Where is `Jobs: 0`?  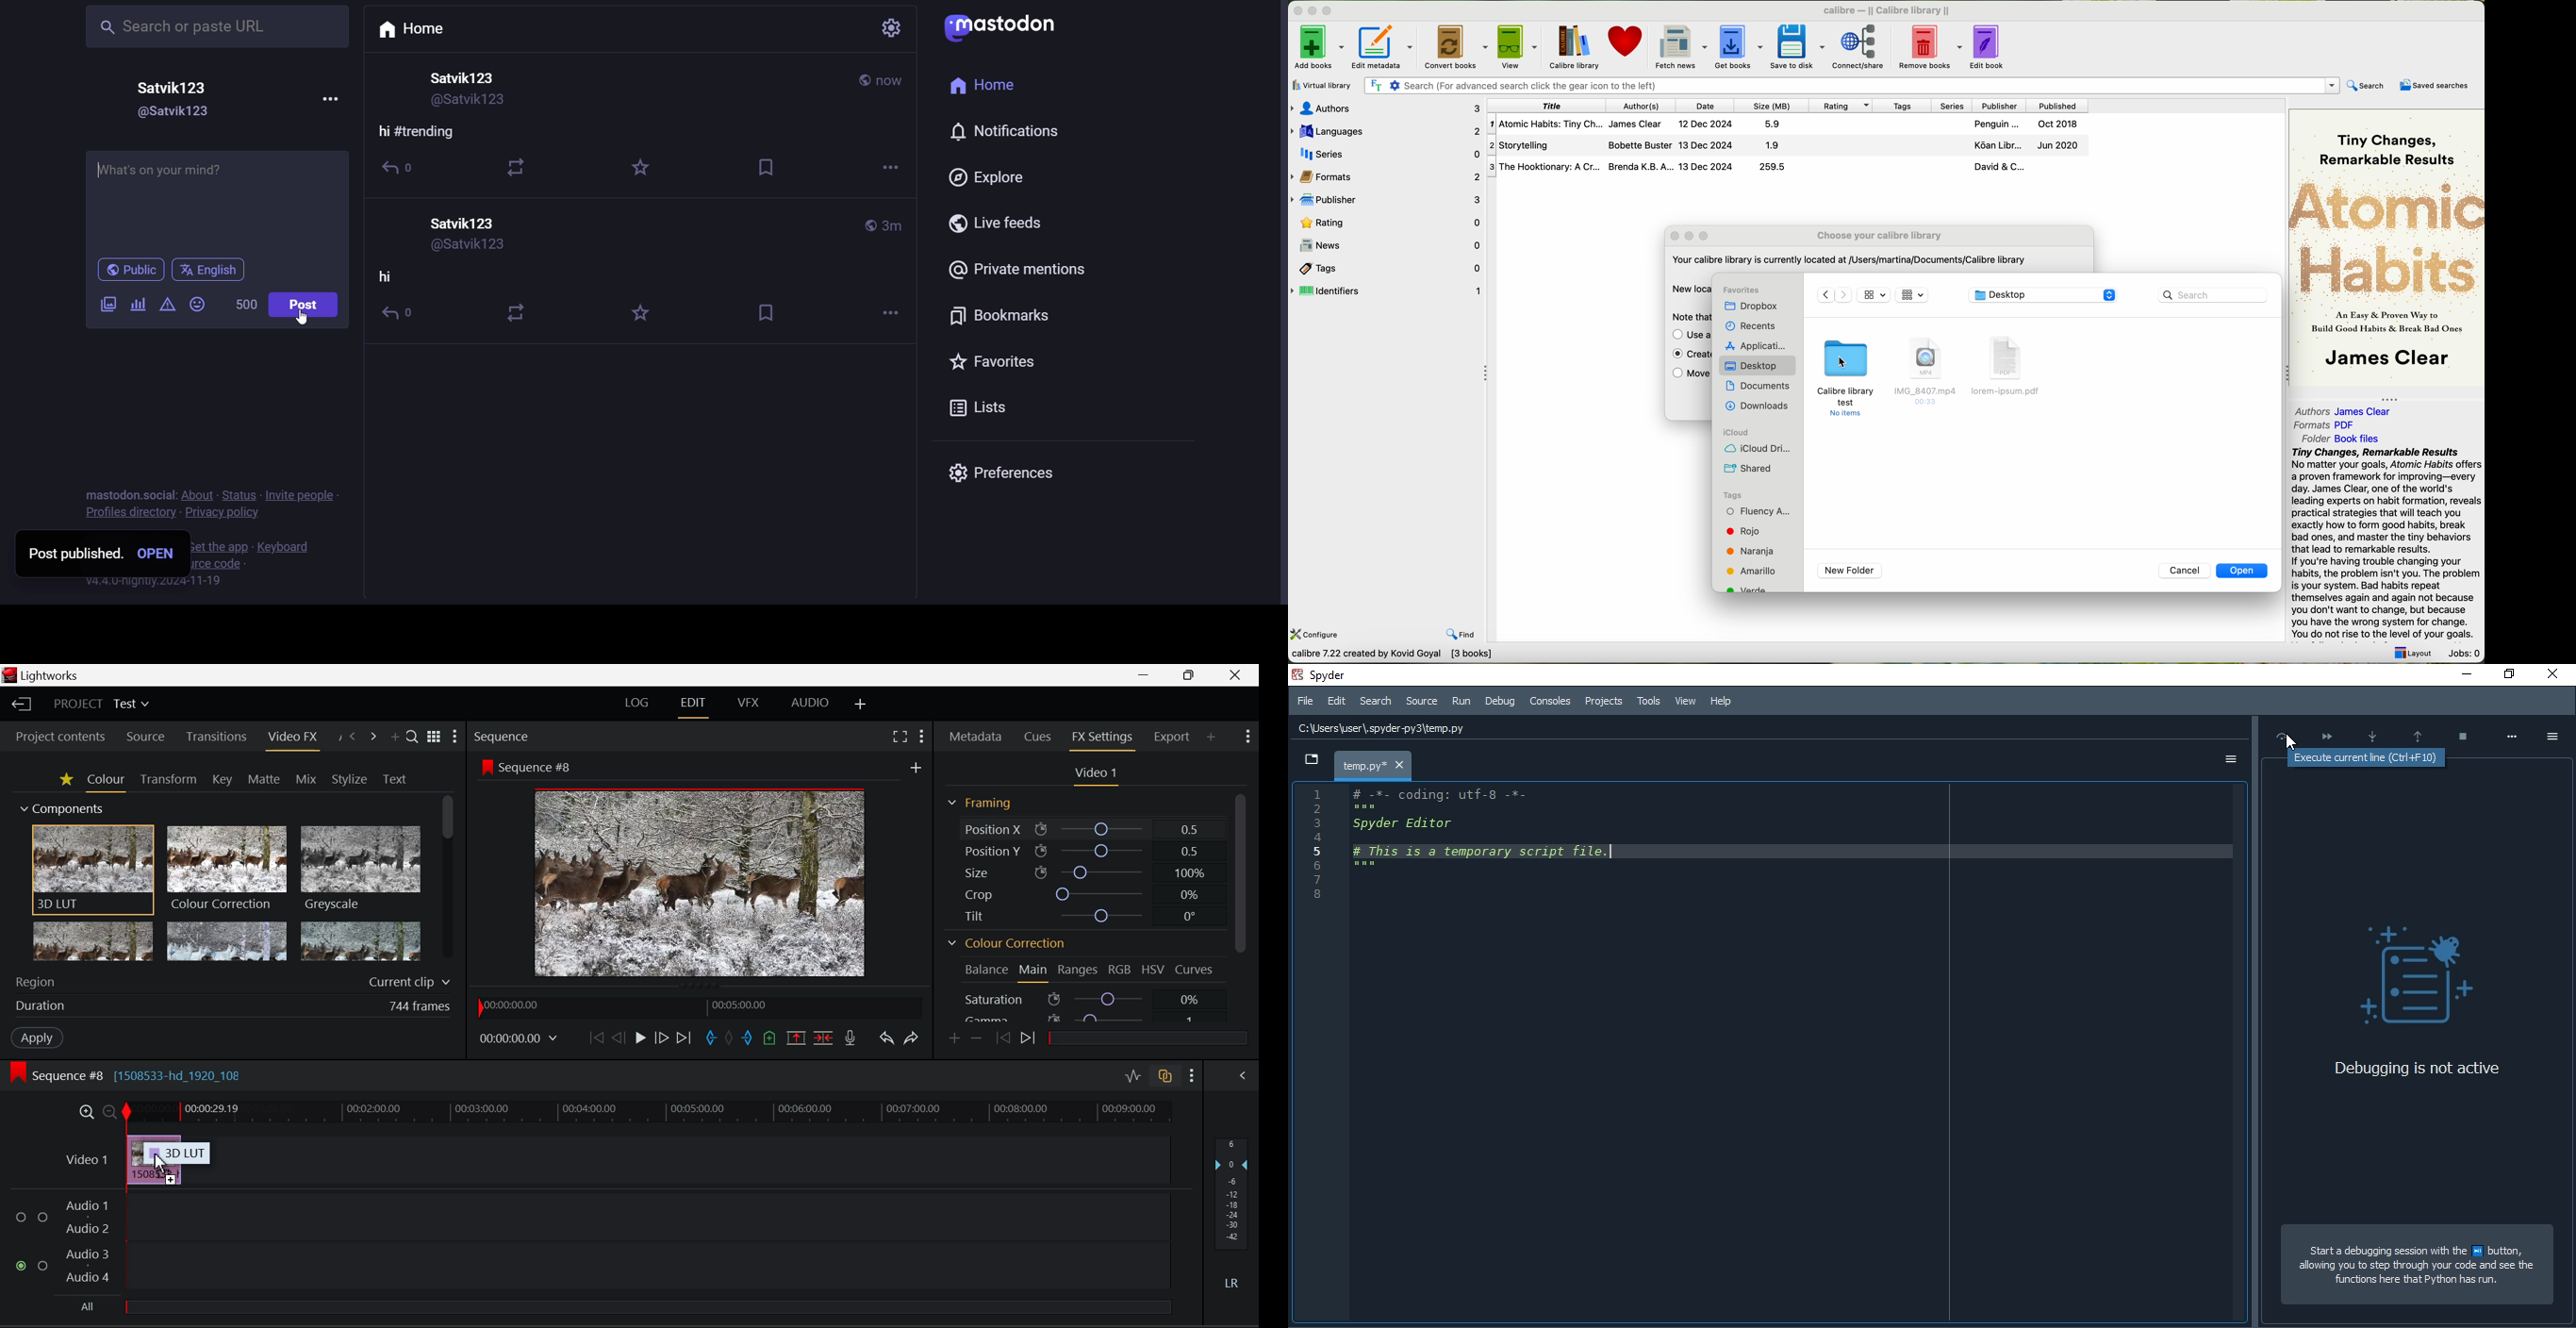
Jobs: 0 is located at coordinates (2463, 651).